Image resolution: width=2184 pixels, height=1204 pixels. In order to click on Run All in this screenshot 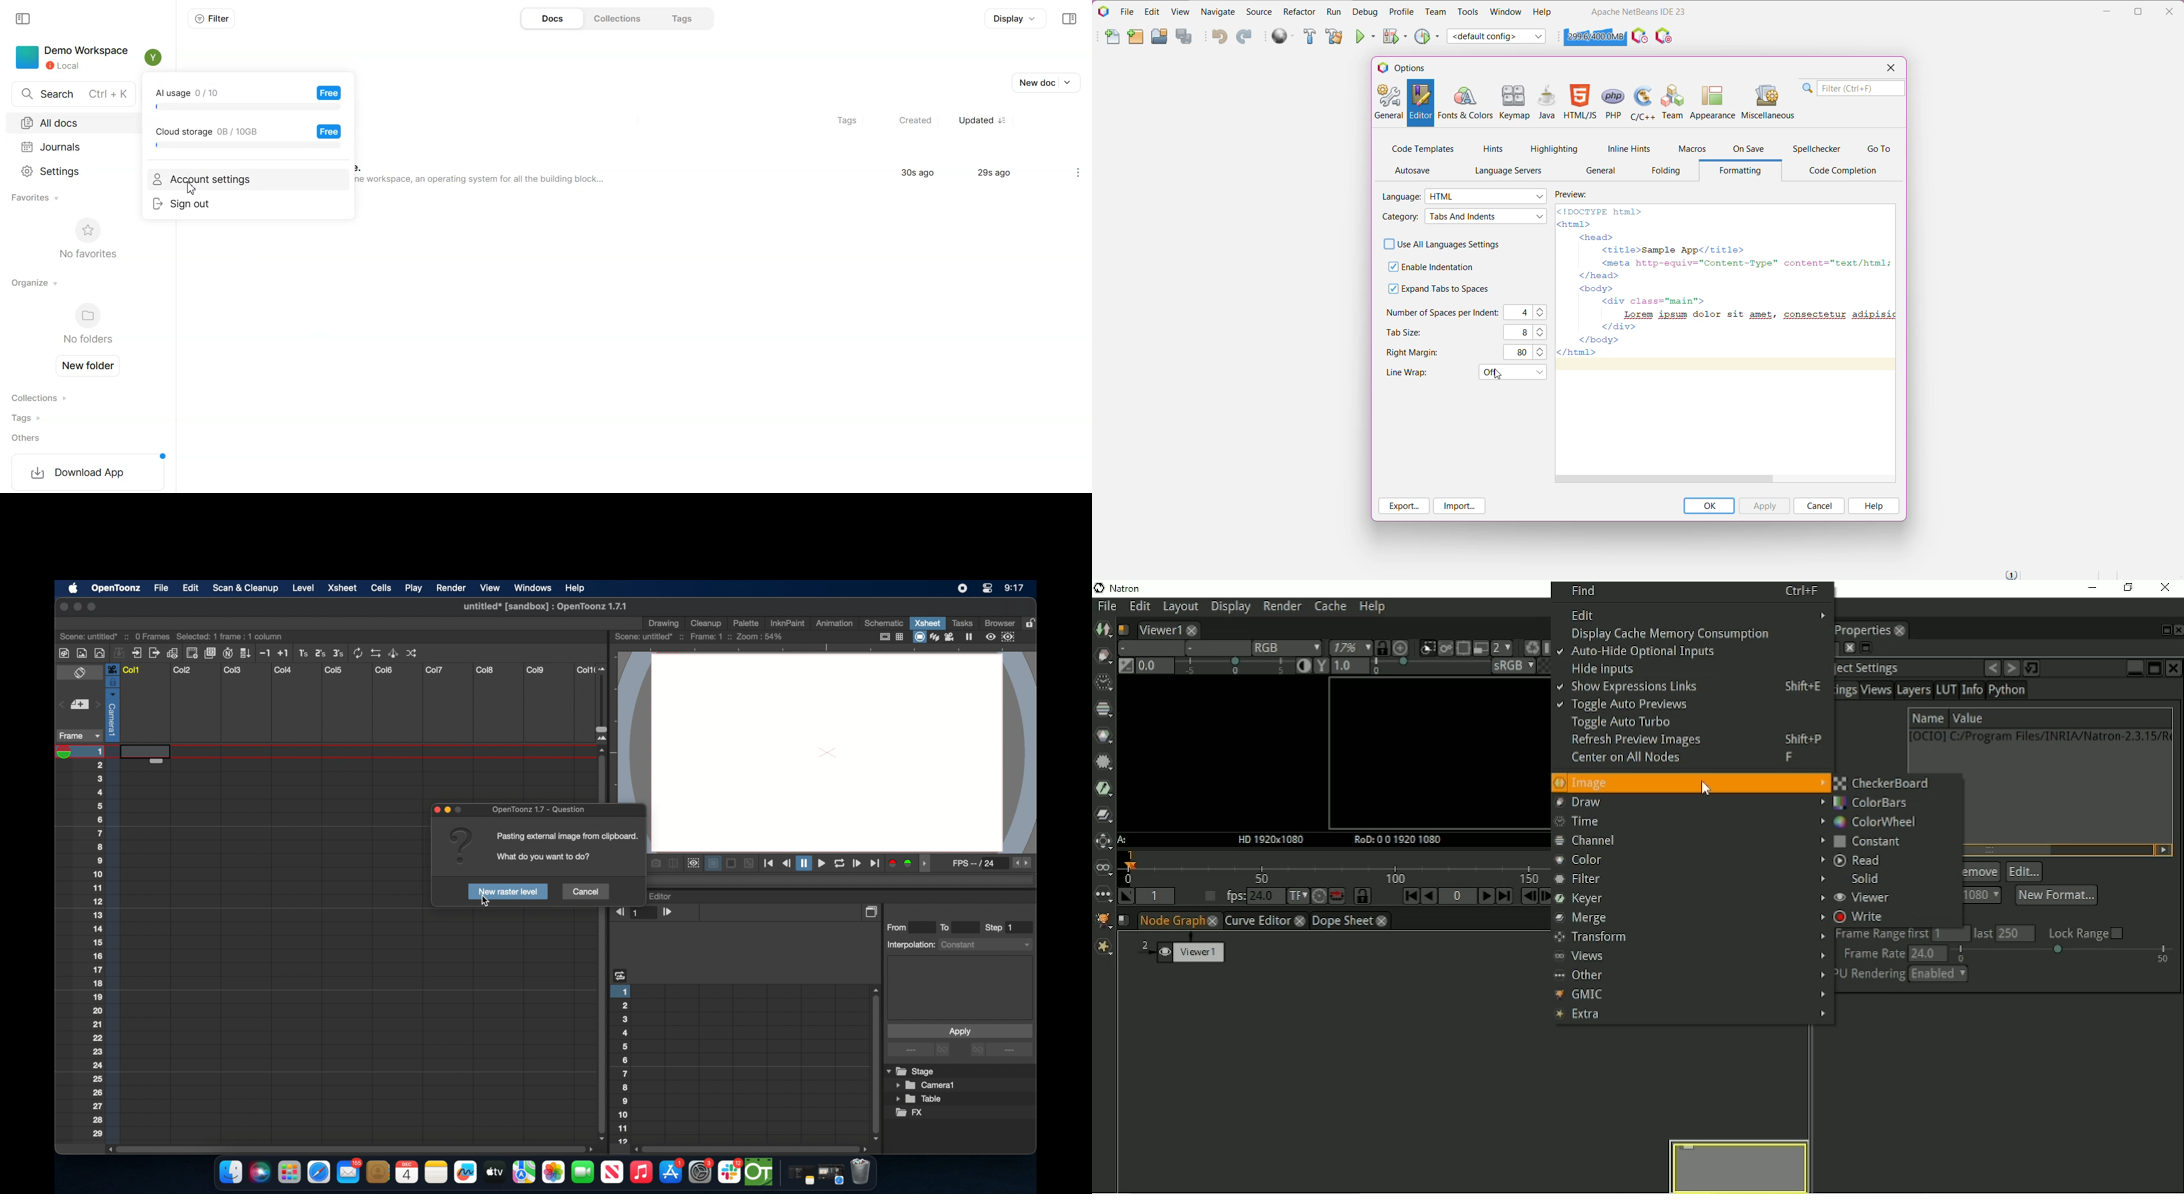, I will do `click(1284, 36)`.